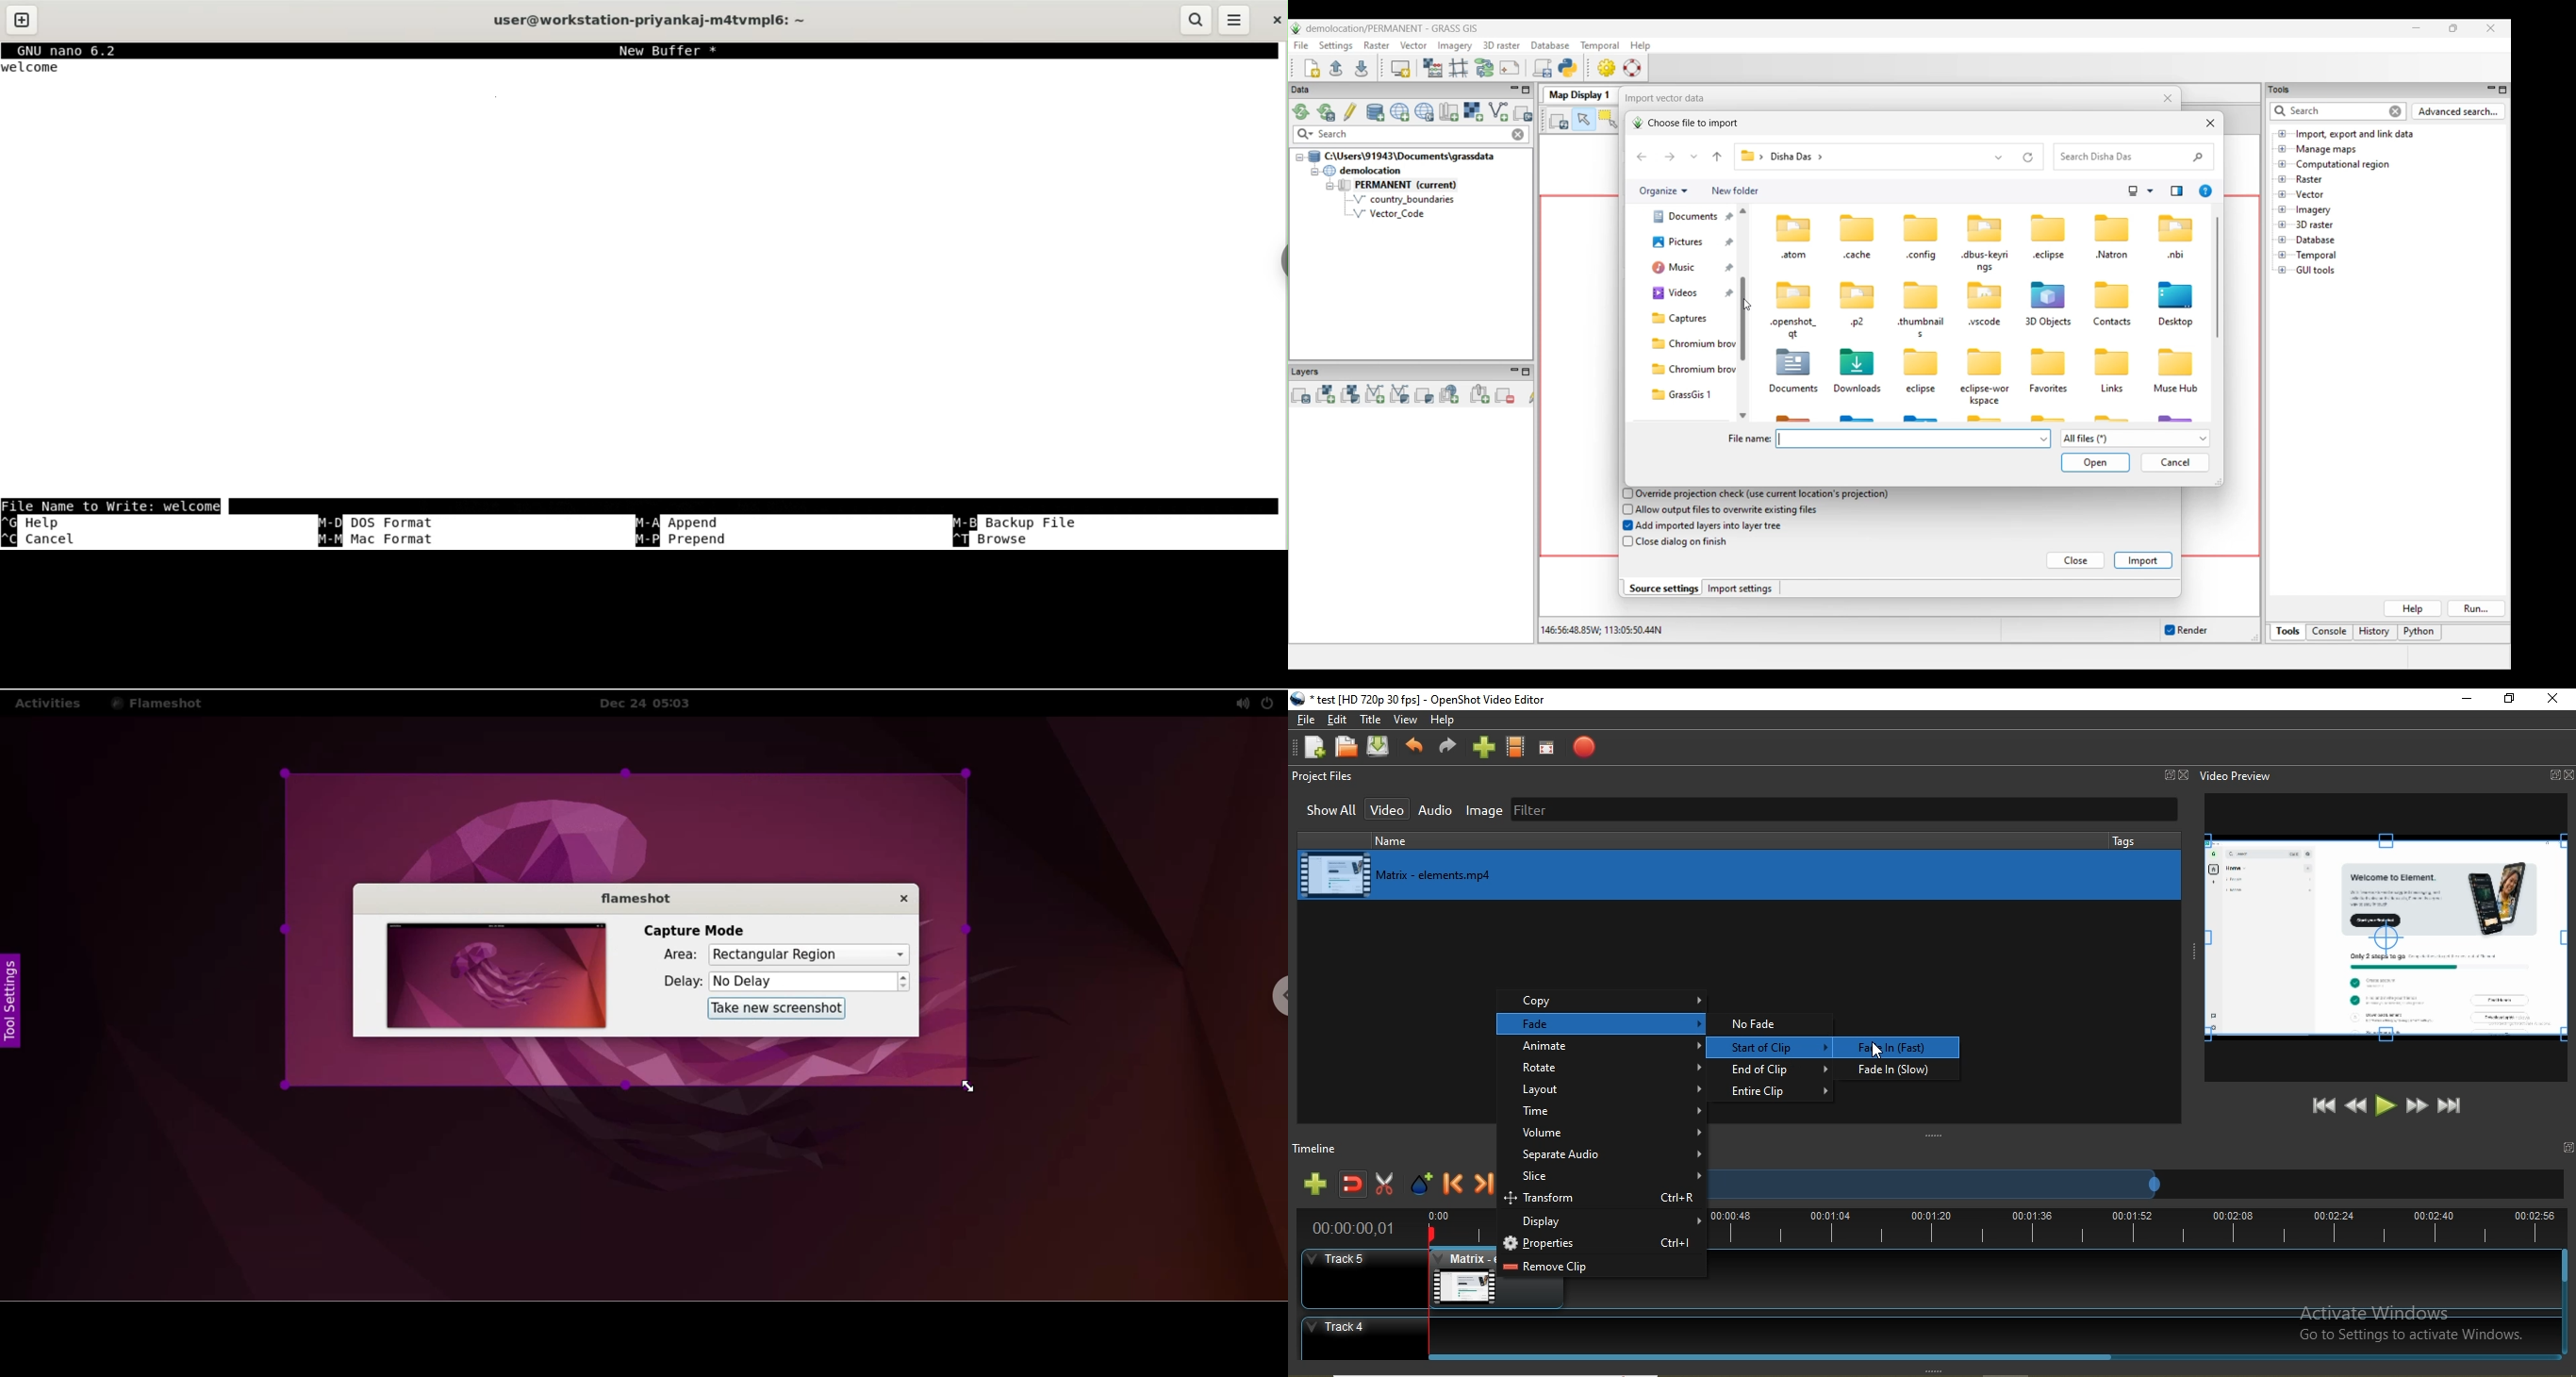  I want to click on start of clip, so click(1771, 1047).